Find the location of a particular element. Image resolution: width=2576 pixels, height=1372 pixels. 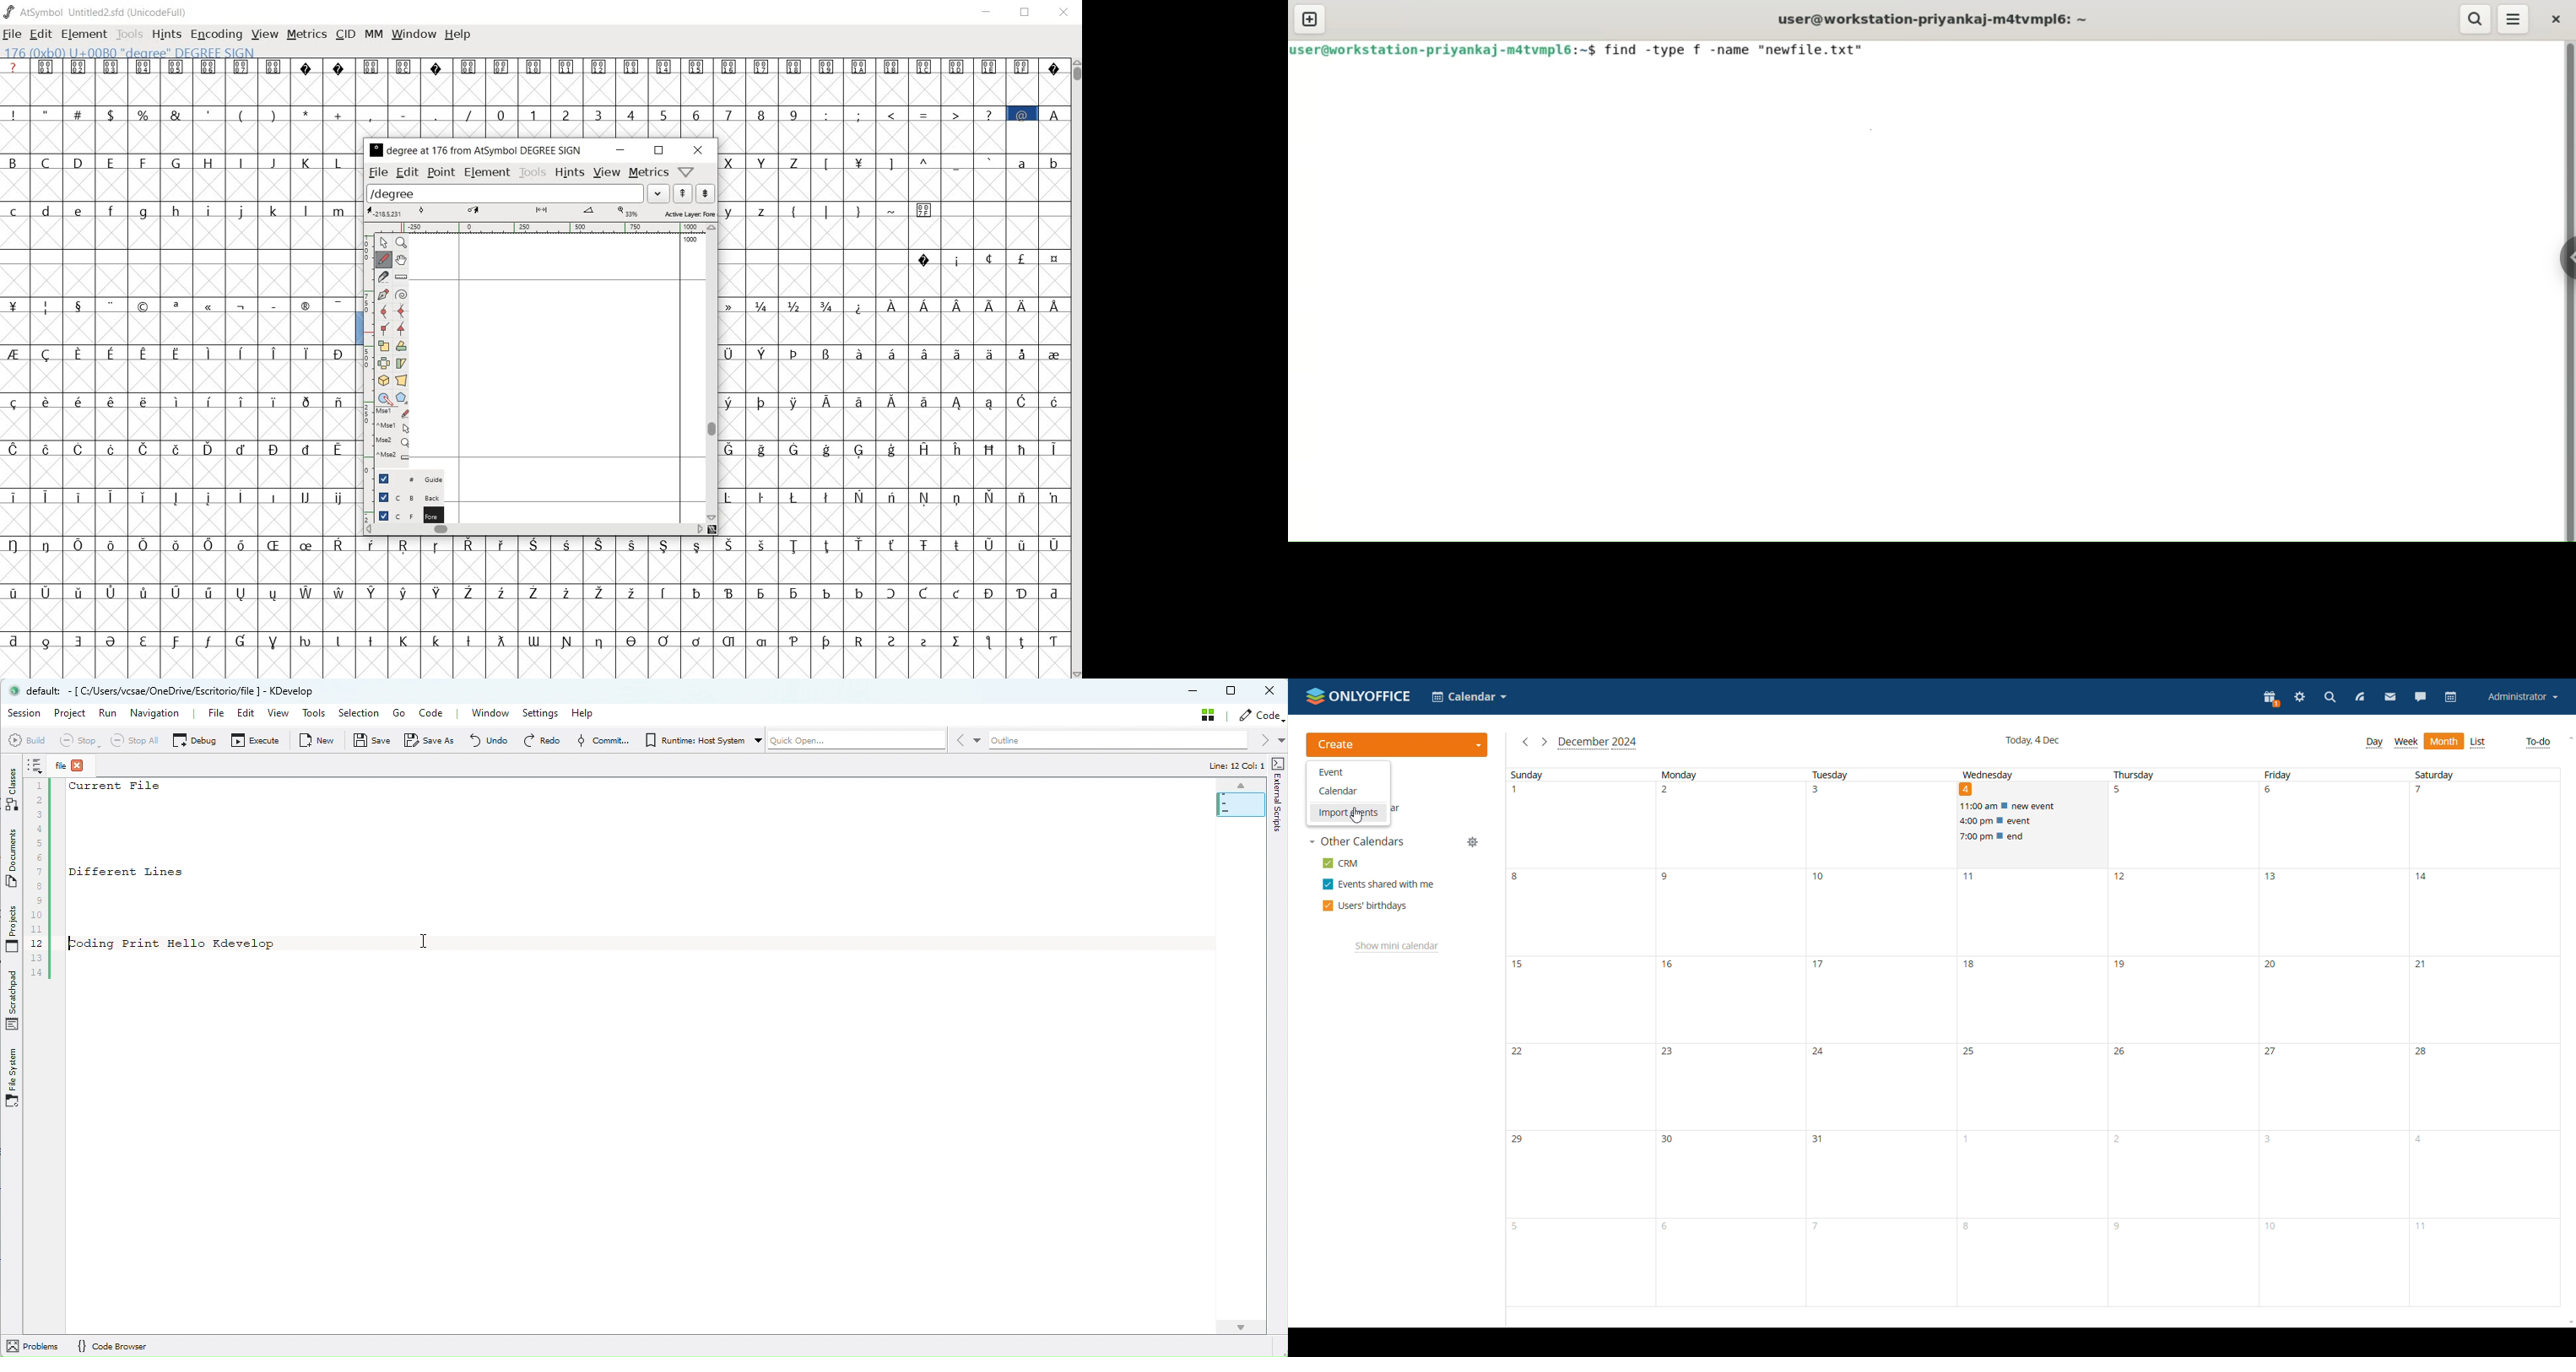

empty glyph slots is located at coordinates (179, 139).